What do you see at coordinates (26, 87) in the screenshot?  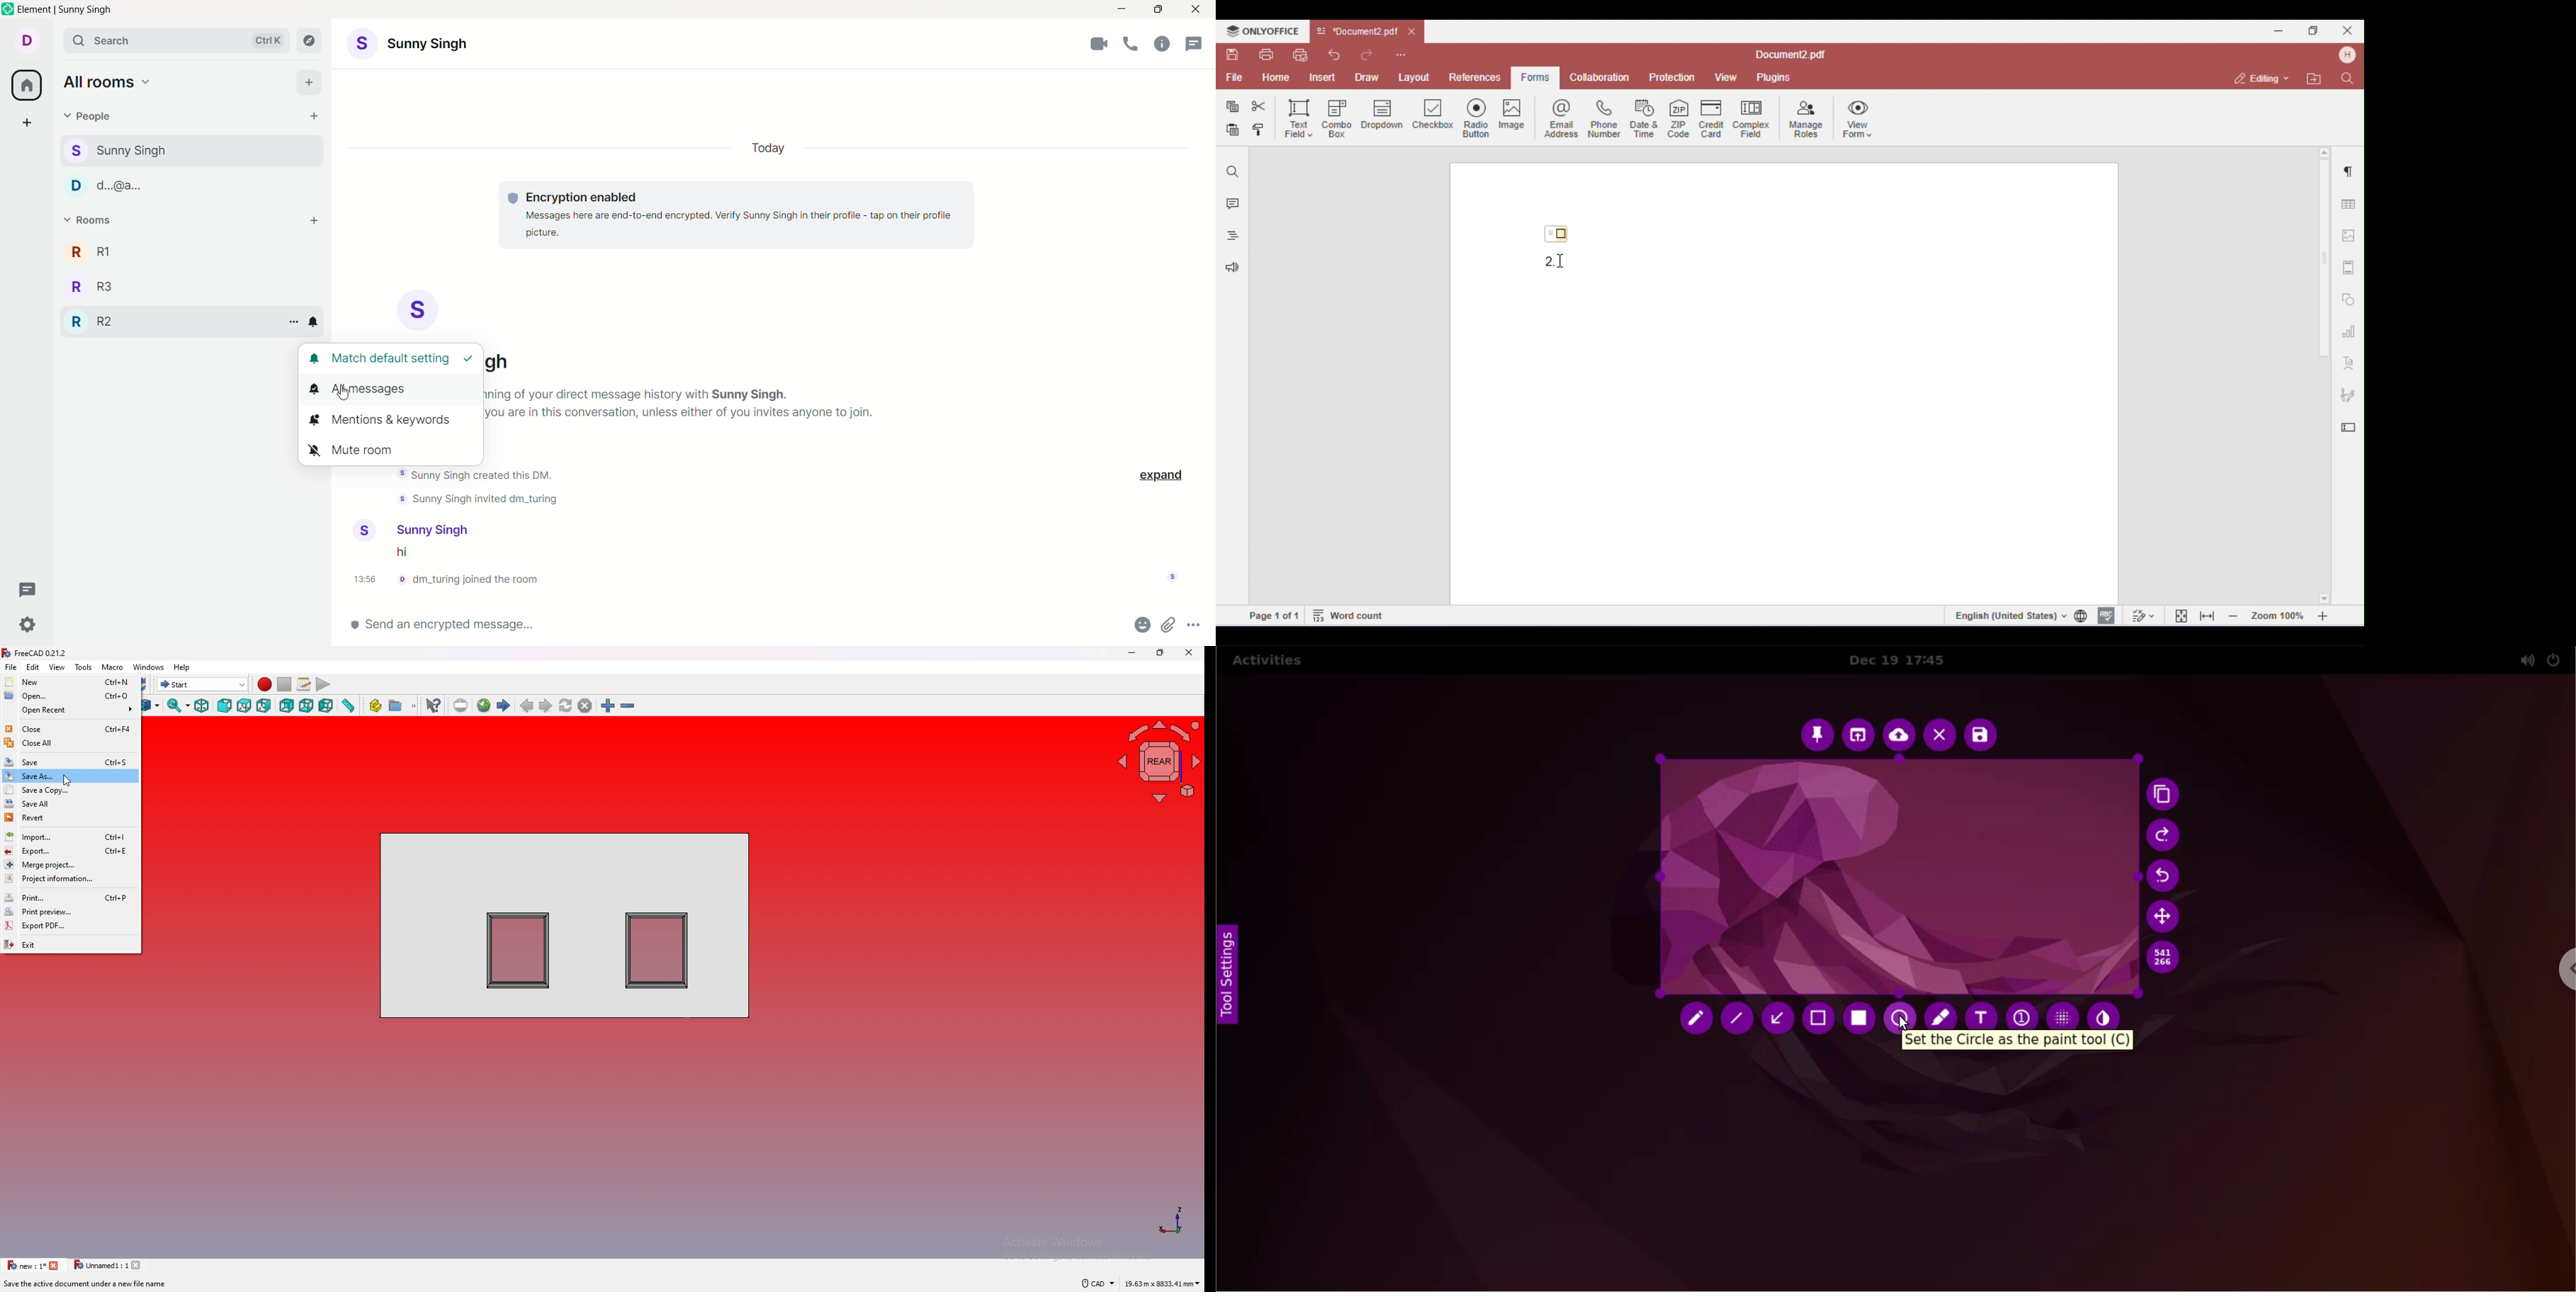 I see `all rooms` at bounding box center [26, 87].